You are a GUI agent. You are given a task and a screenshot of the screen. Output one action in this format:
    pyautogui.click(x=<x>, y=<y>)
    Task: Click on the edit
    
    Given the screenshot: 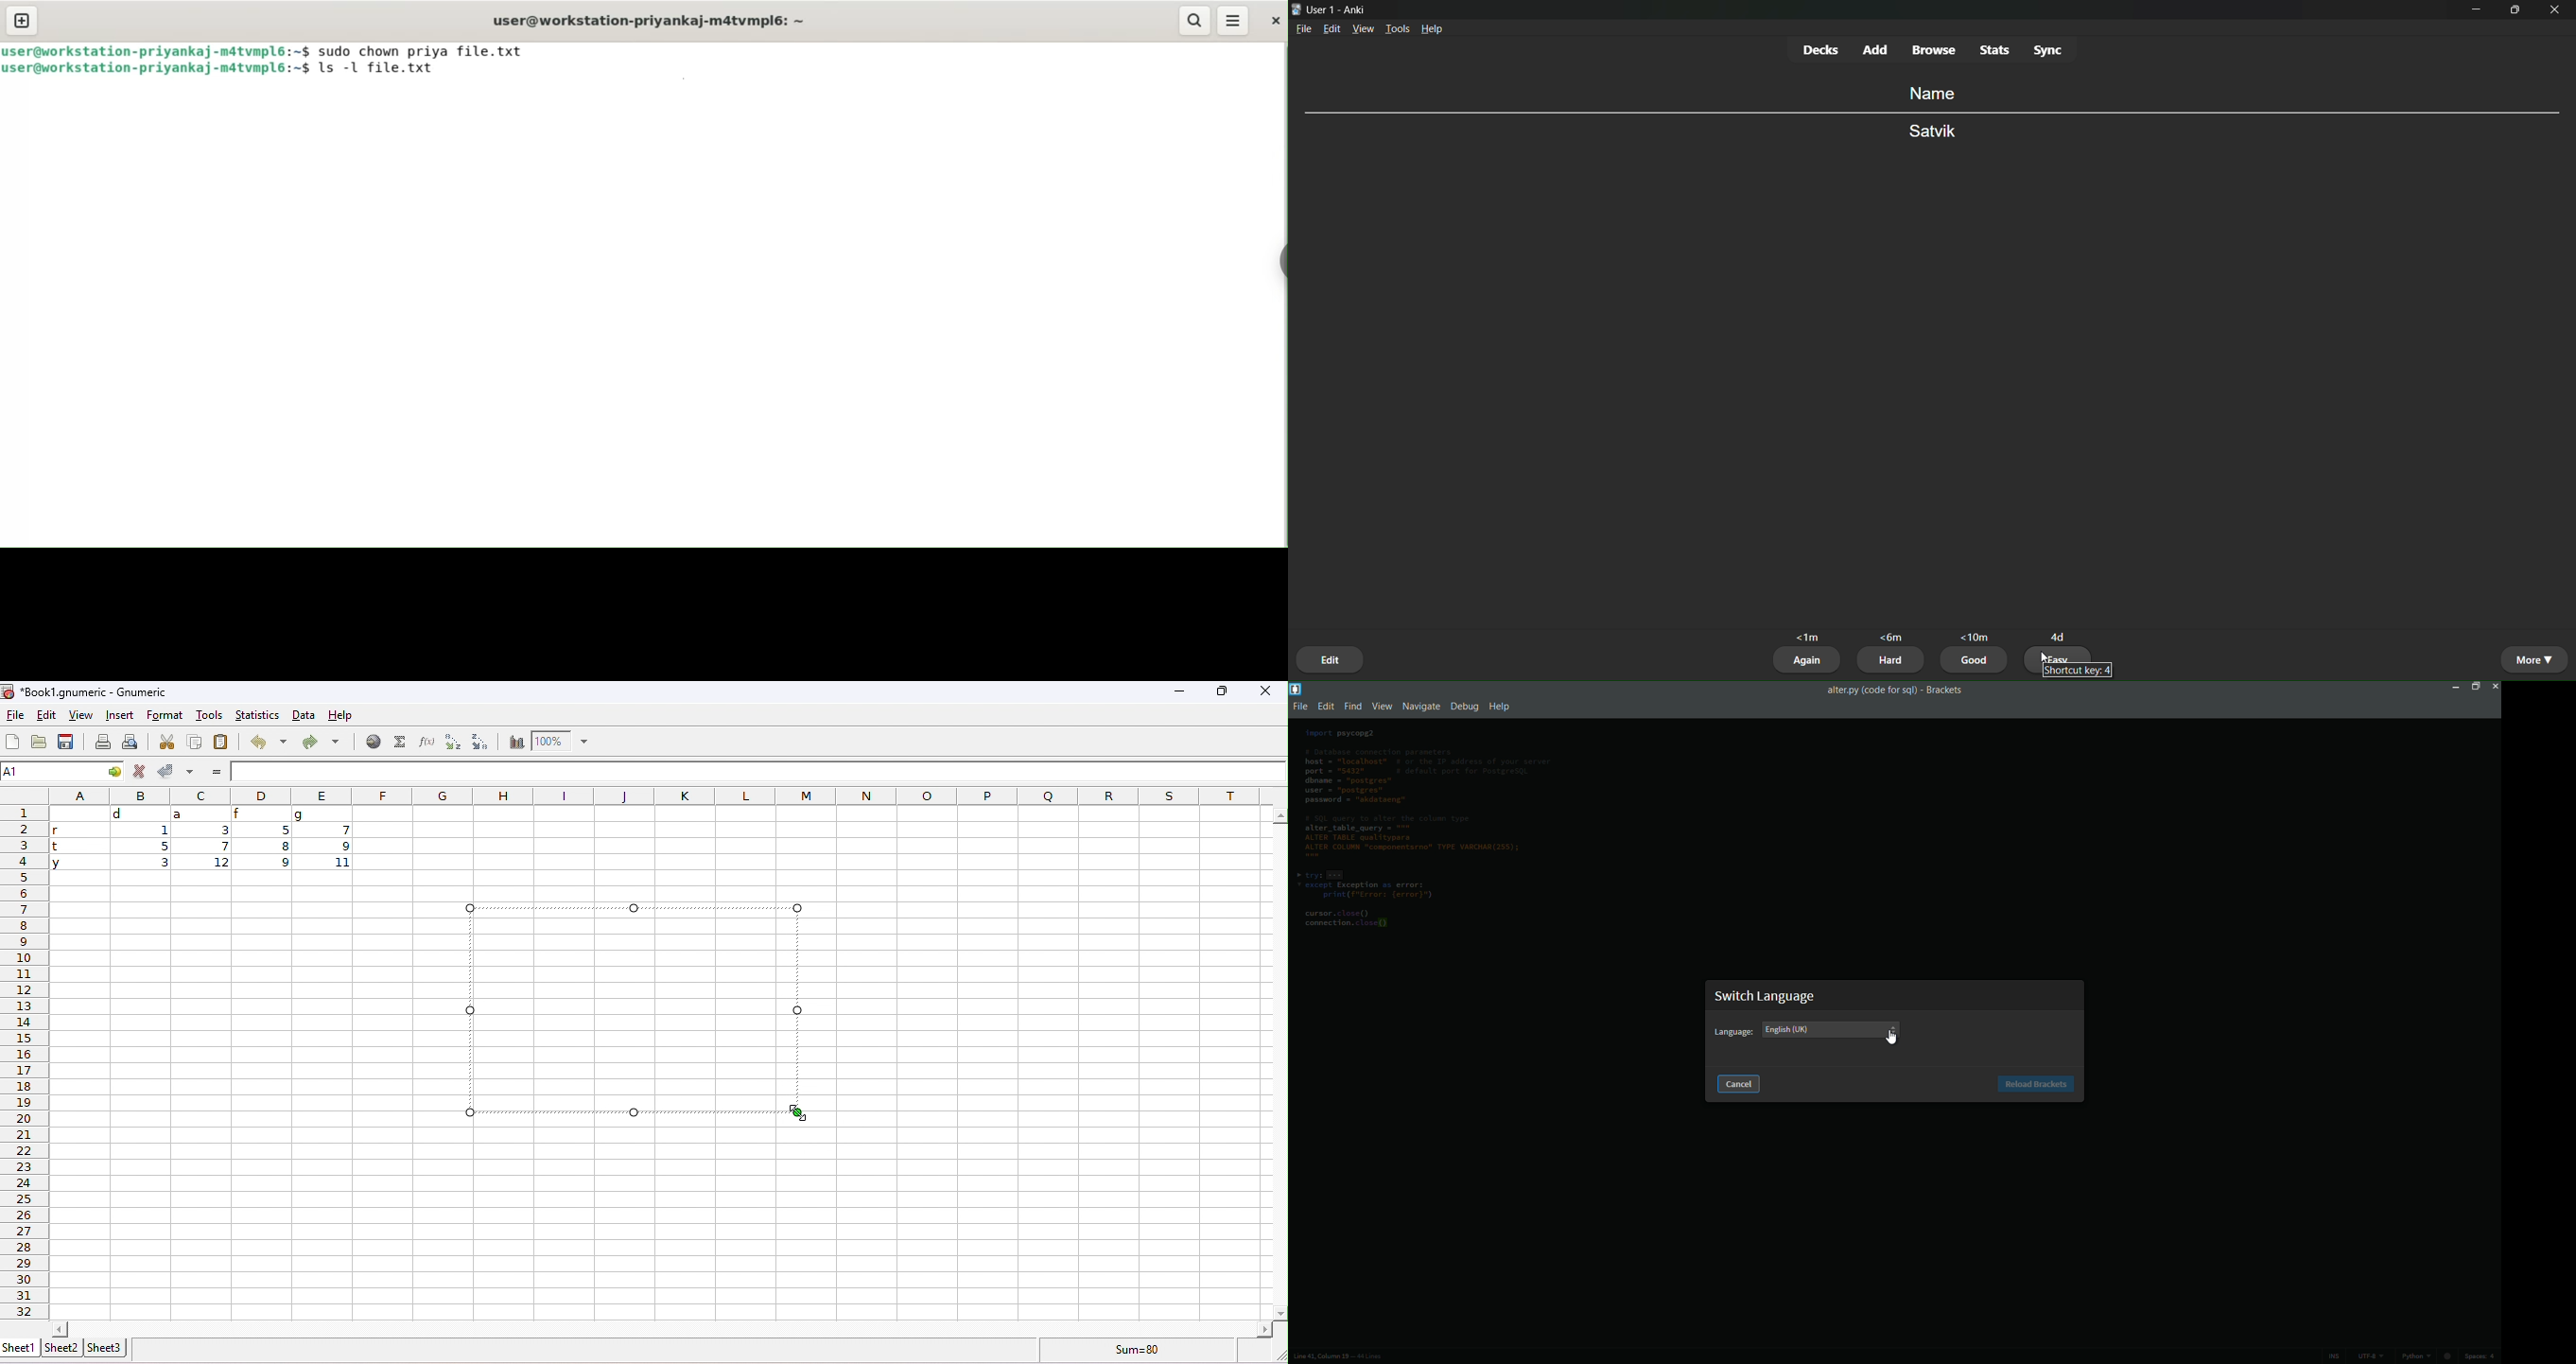 What is the action you would take?
    pyautogui.click(x=1332, y=31)
    